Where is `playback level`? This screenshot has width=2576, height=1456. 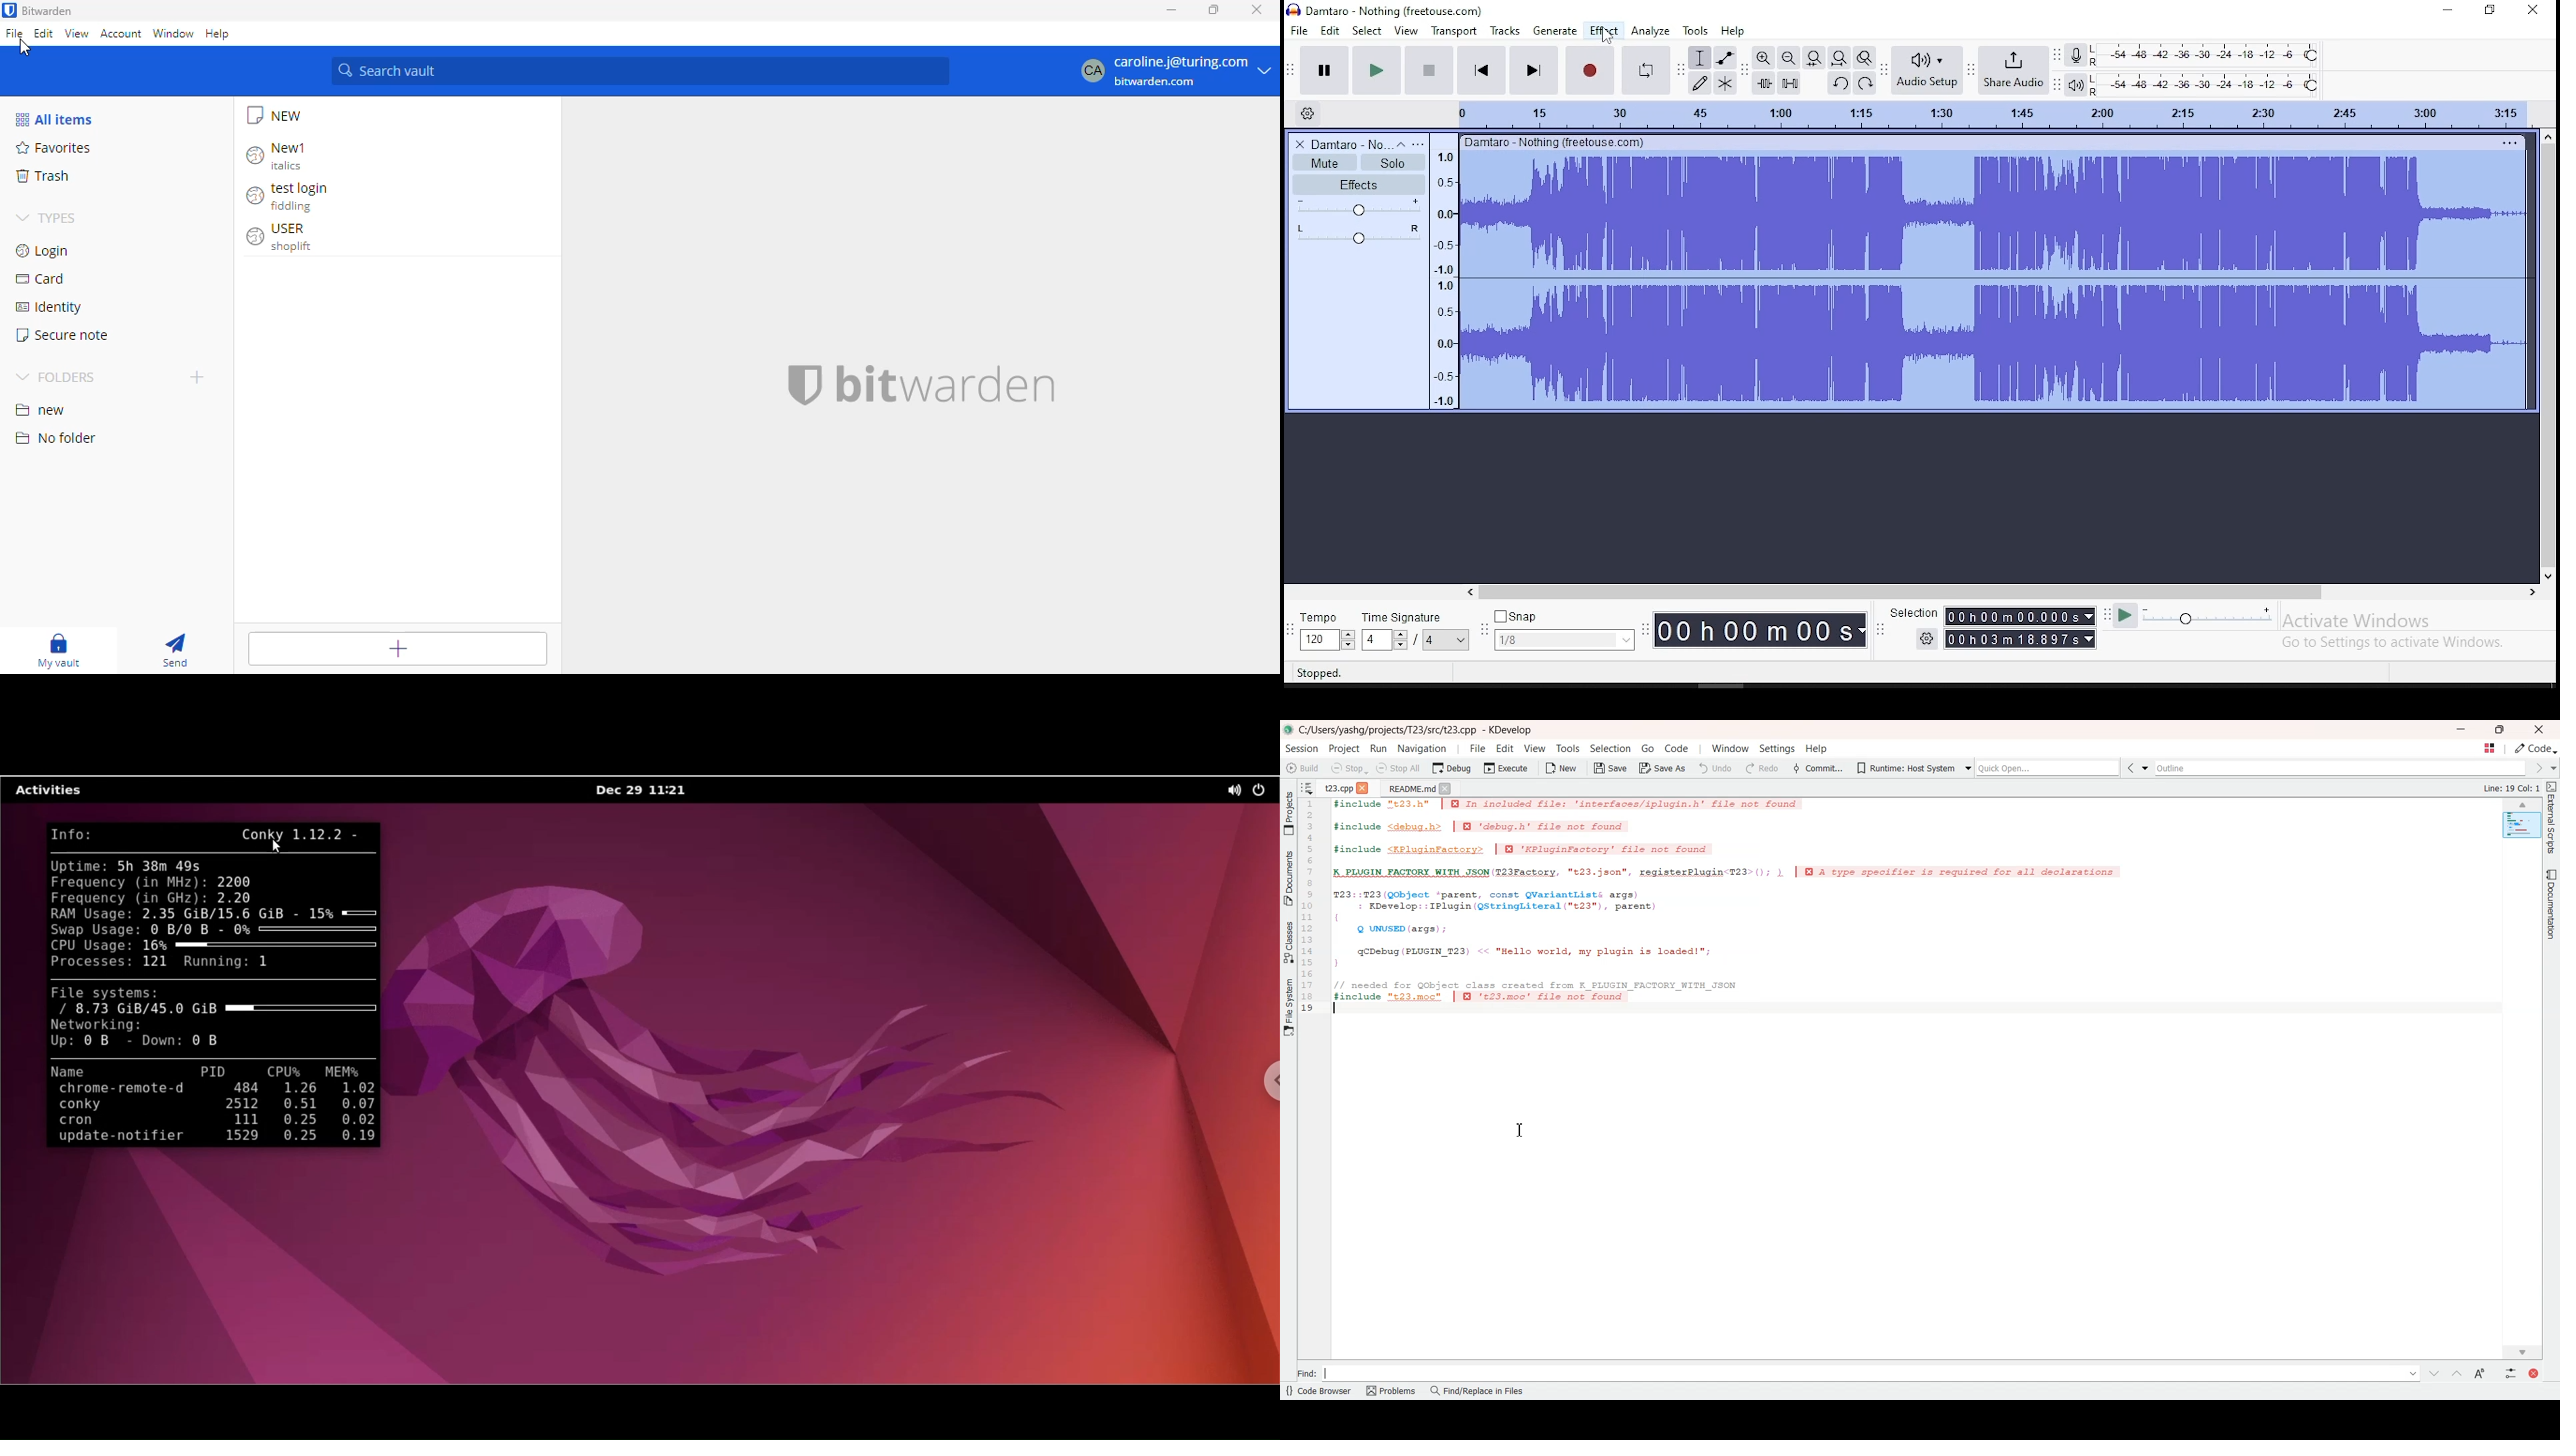 playback level is located at coordinates (2205, 84).